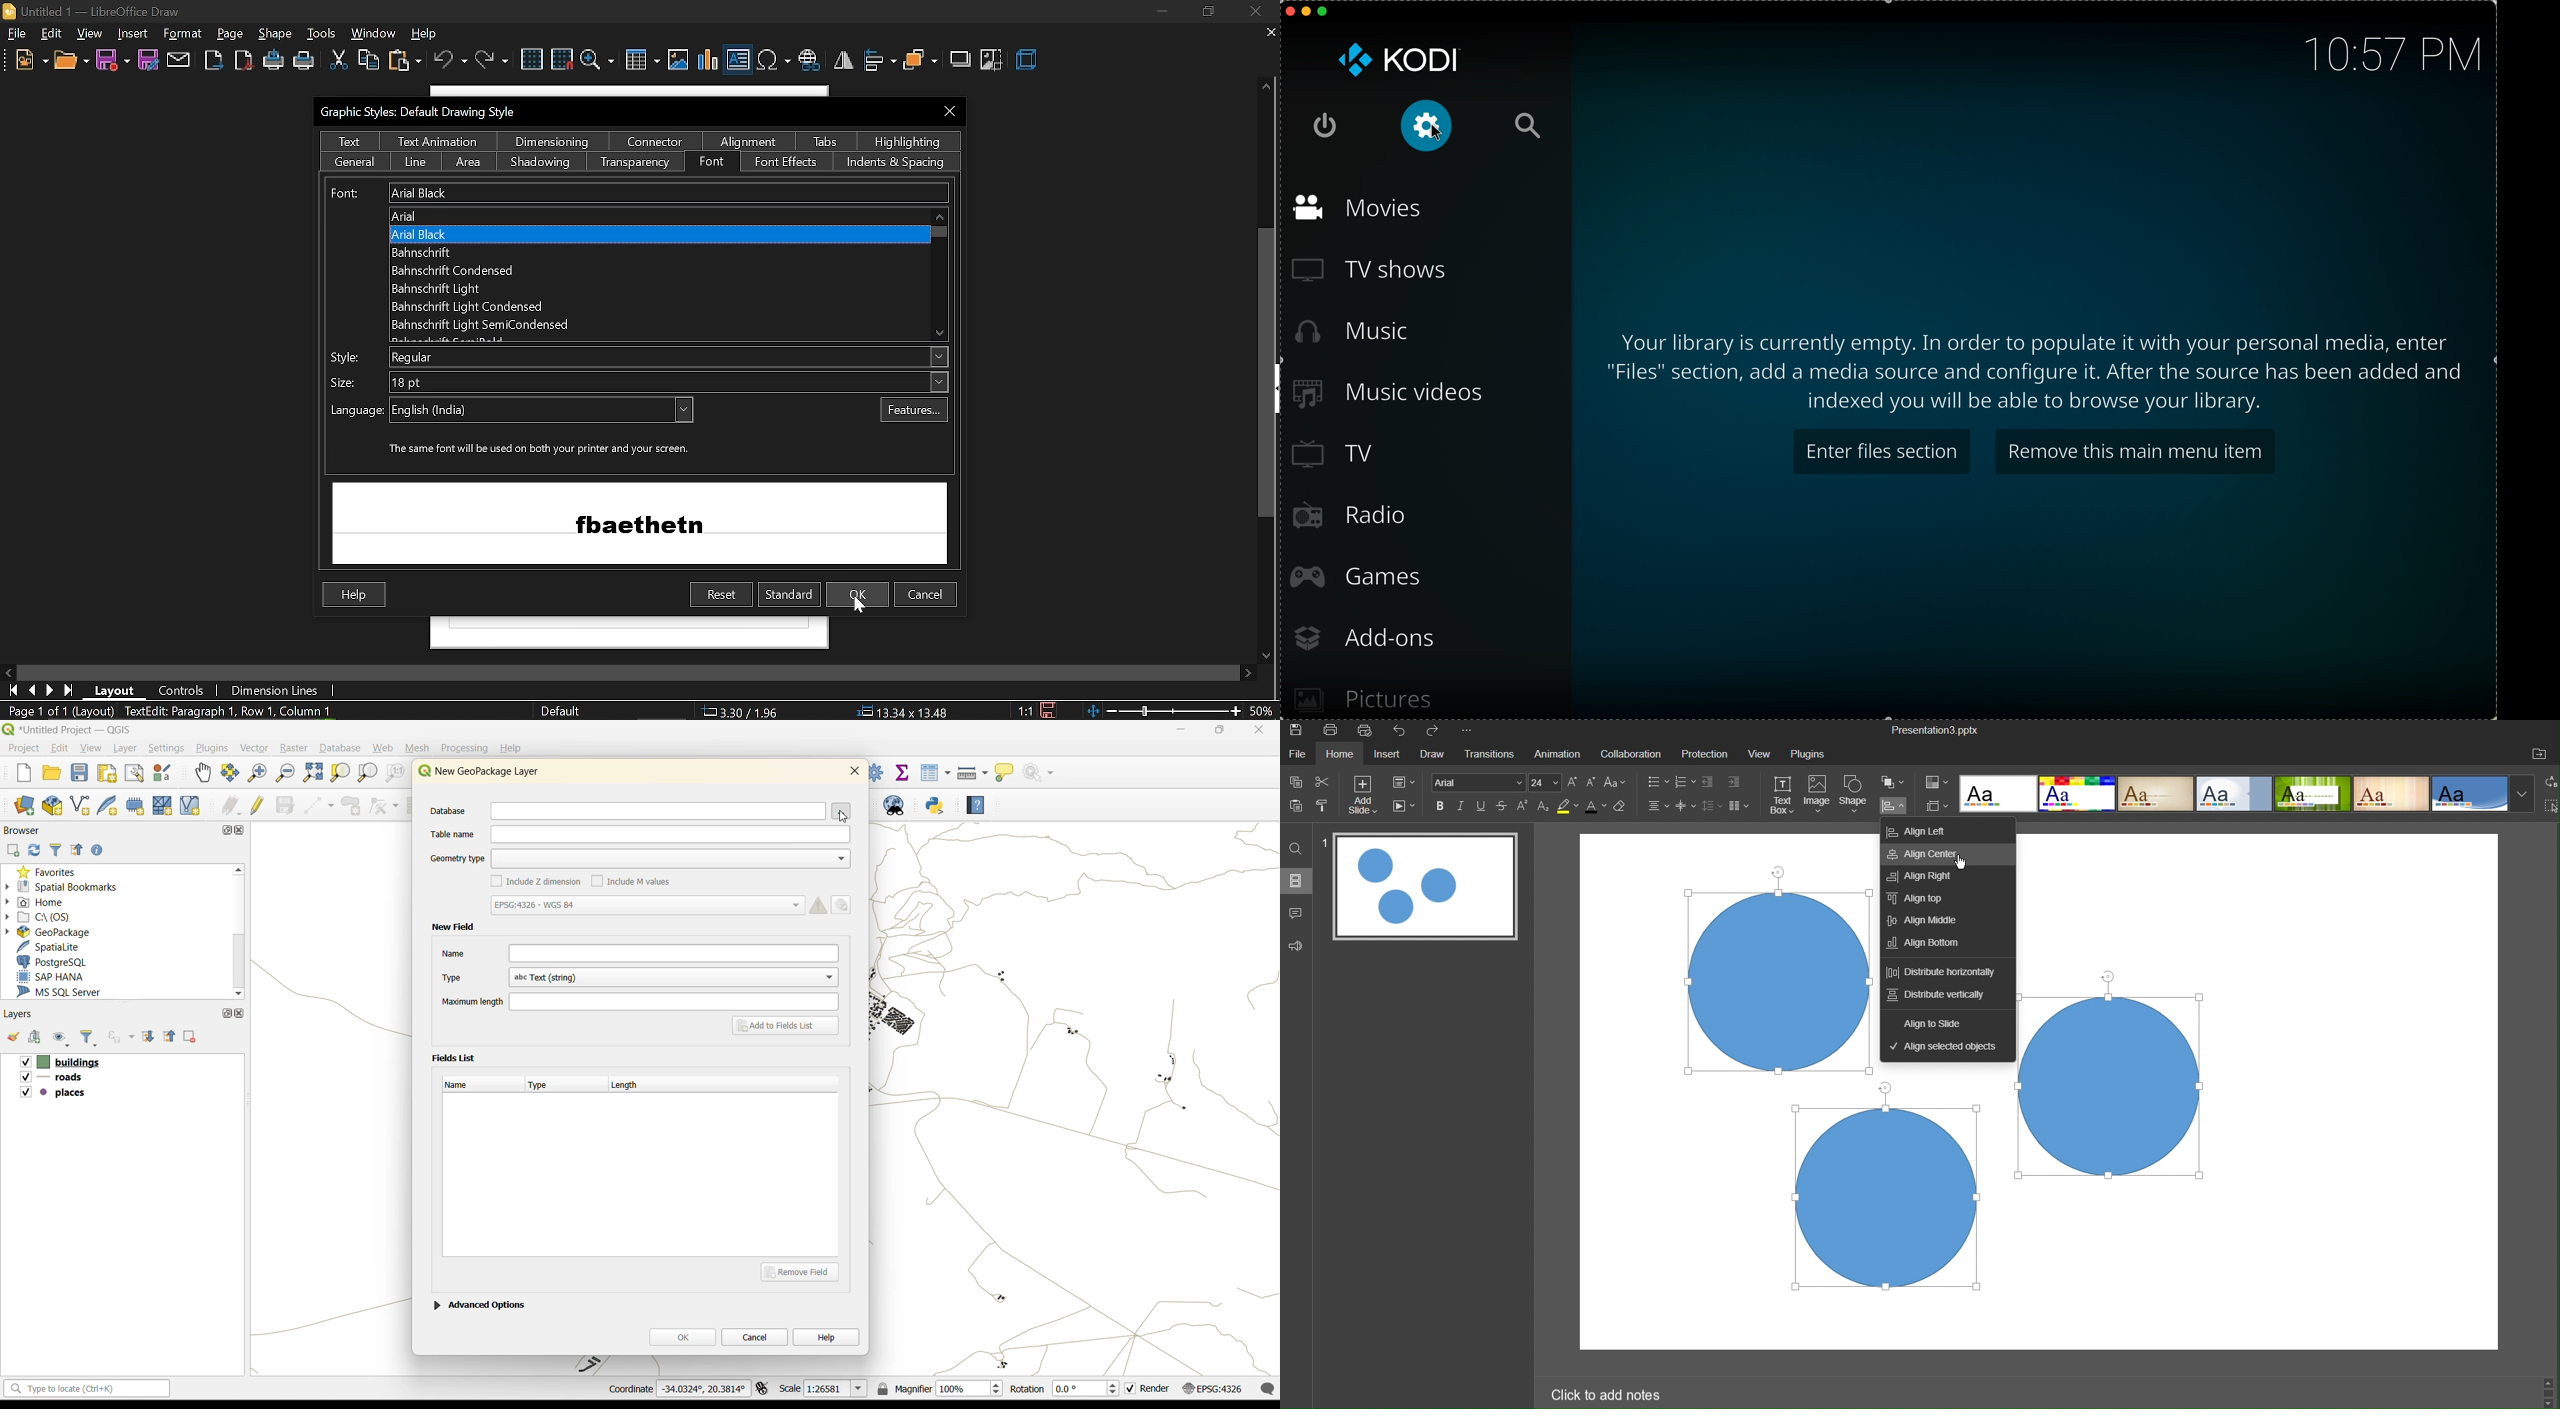 This screenshot has height=1428, width=2576. I want to click on Shape 2 Selected, so click(2109, 1087).